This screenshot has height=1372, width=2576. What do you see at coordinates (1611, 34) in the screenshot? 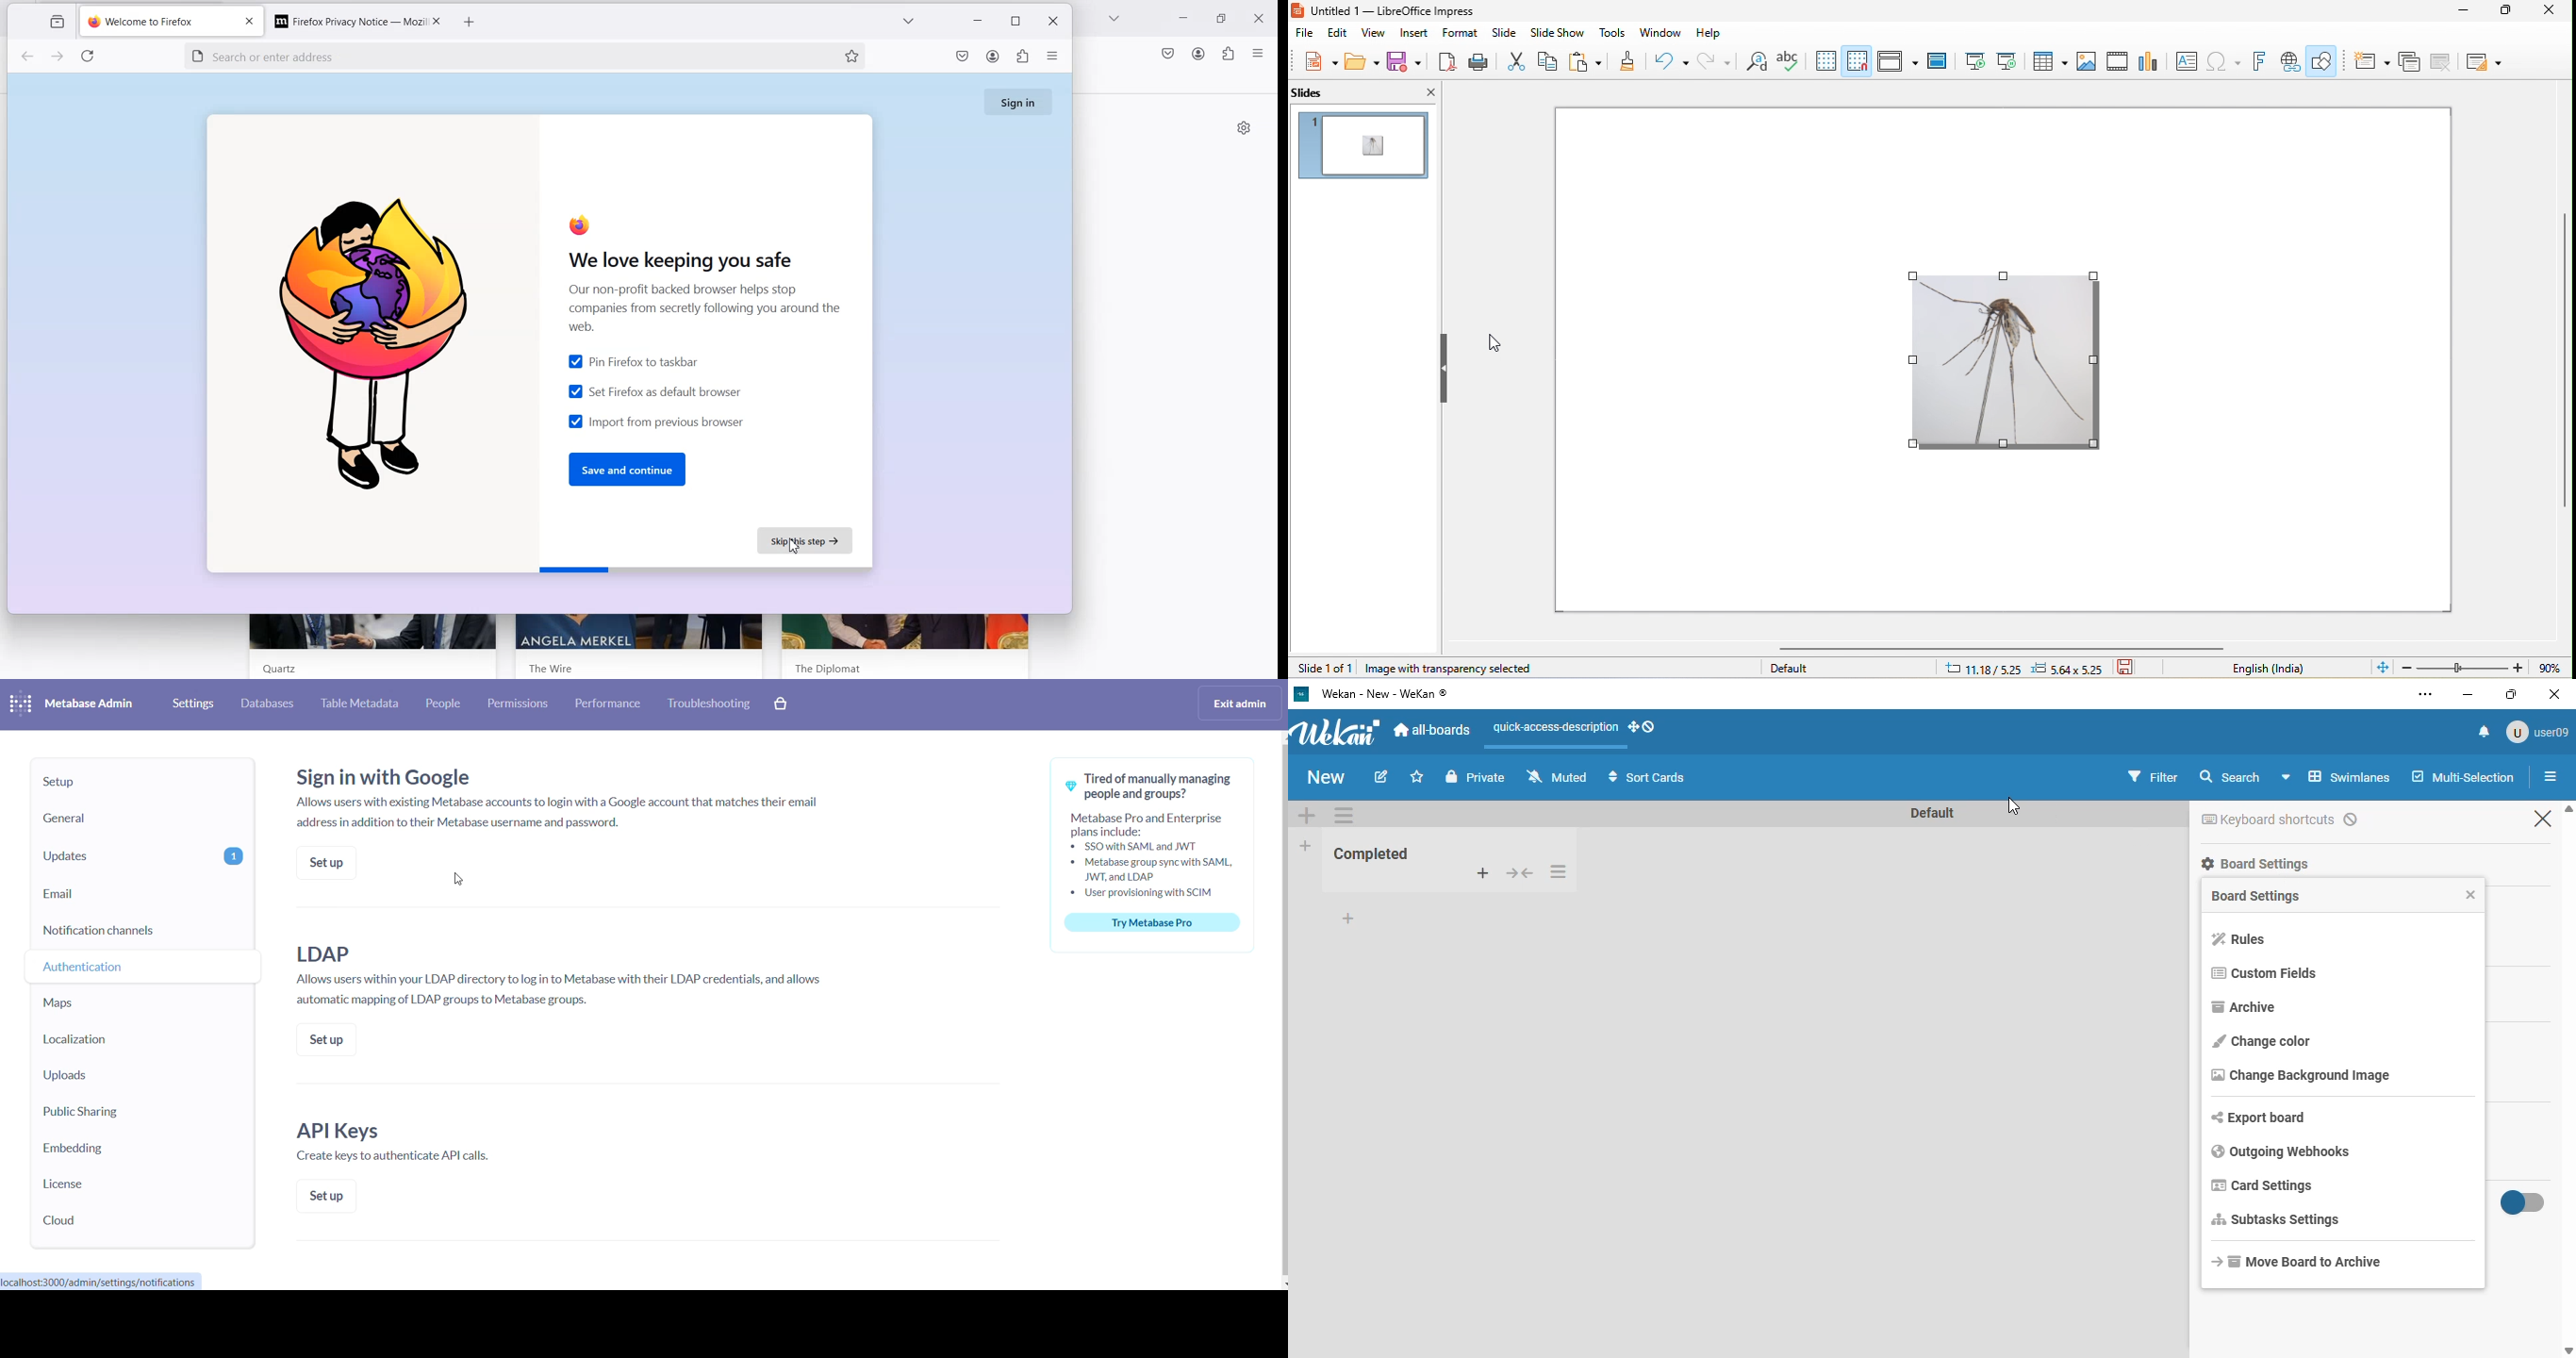
I see `tools` at bounding box center [1611, 34].